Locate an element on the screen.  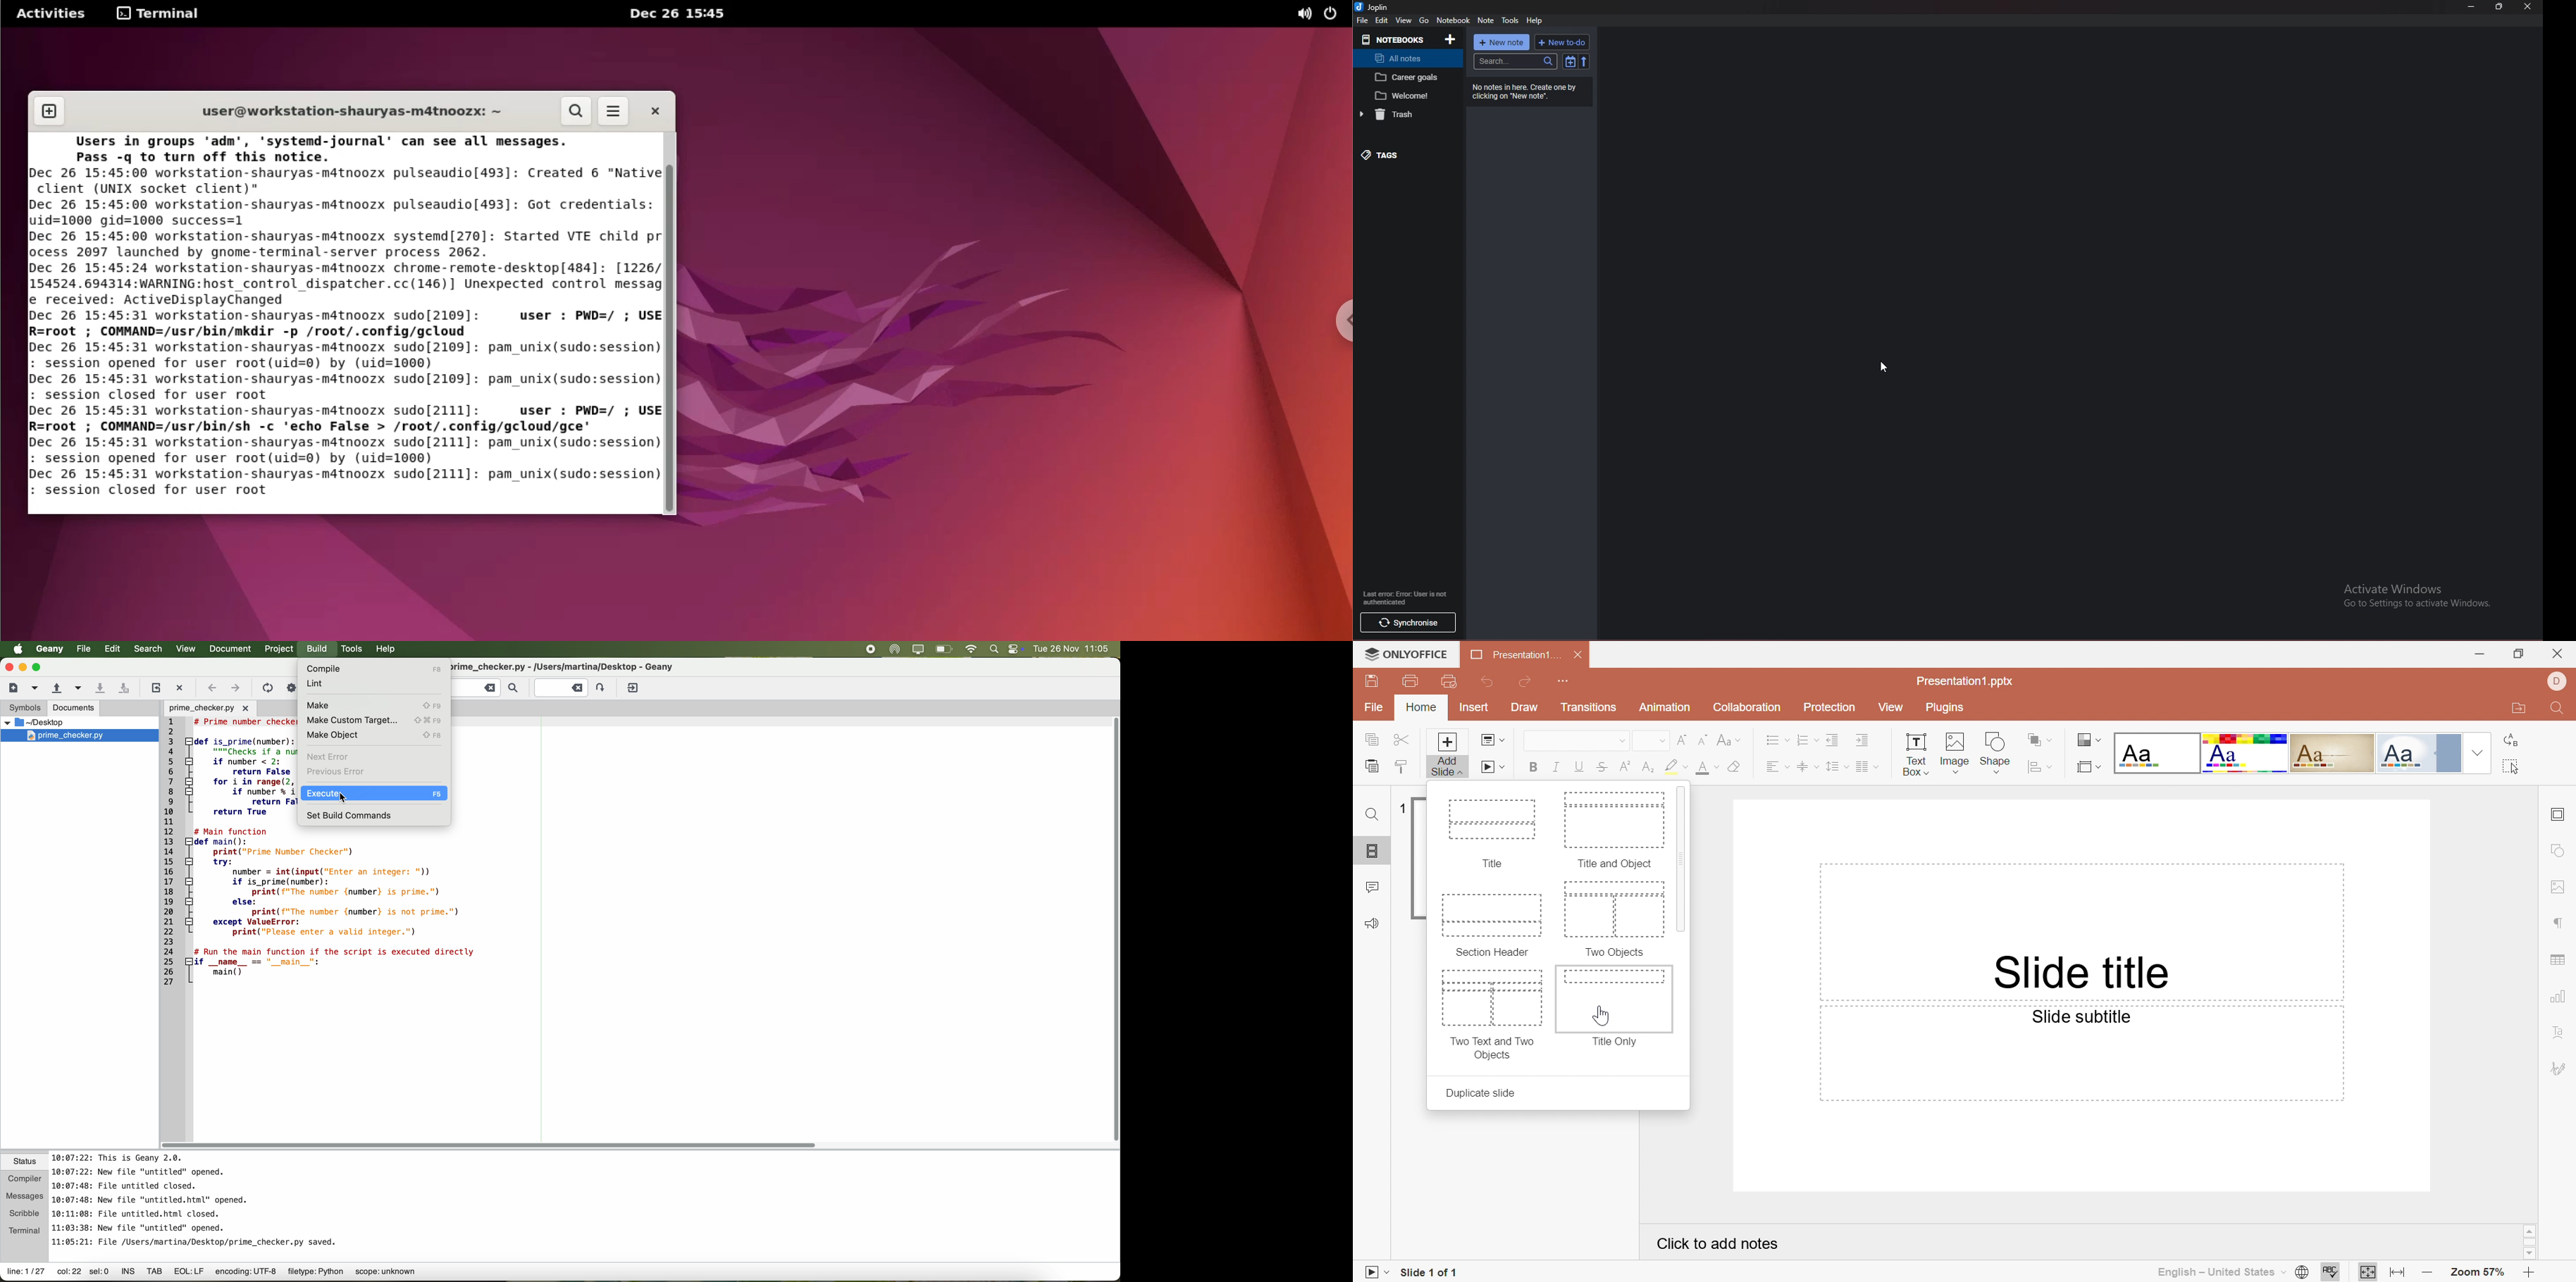
Print files is located at coordinates (1411, 679).